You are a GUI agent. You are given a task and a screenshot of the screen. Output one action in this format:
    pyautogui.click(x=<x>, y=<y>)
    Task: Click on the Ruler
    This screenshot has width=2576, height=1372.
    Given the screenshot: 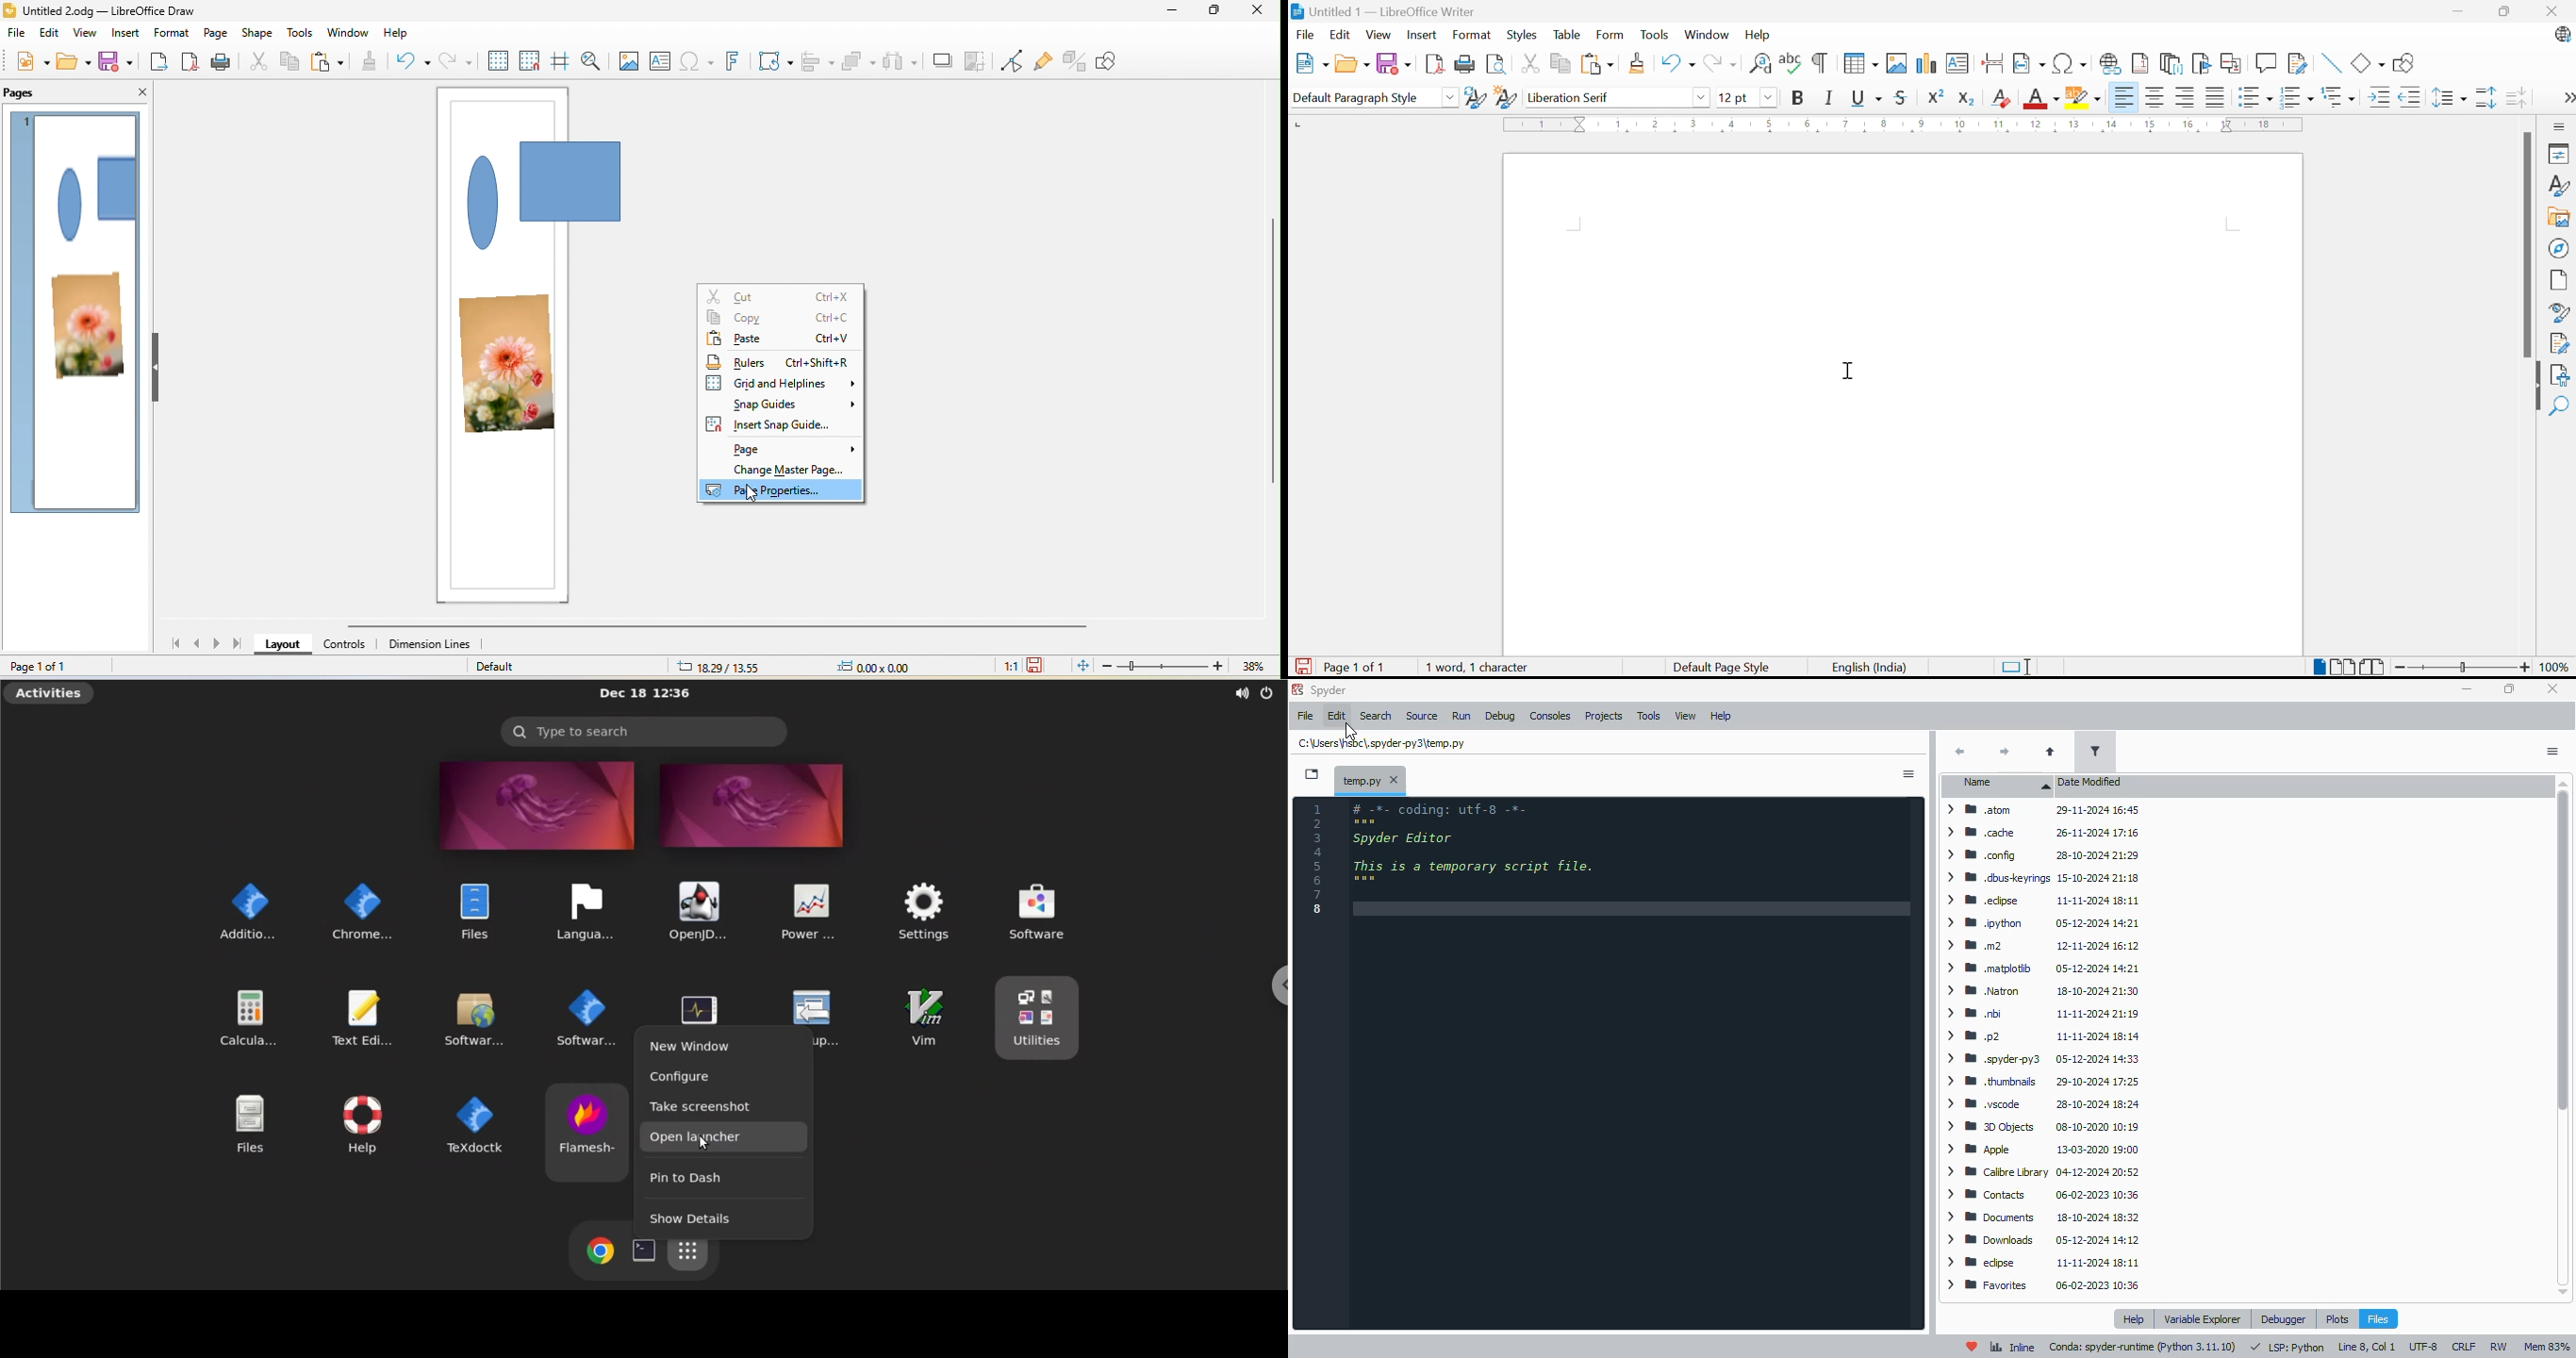 What is the action you would take?
    pyautogui.click(x=1904, y=126)
    